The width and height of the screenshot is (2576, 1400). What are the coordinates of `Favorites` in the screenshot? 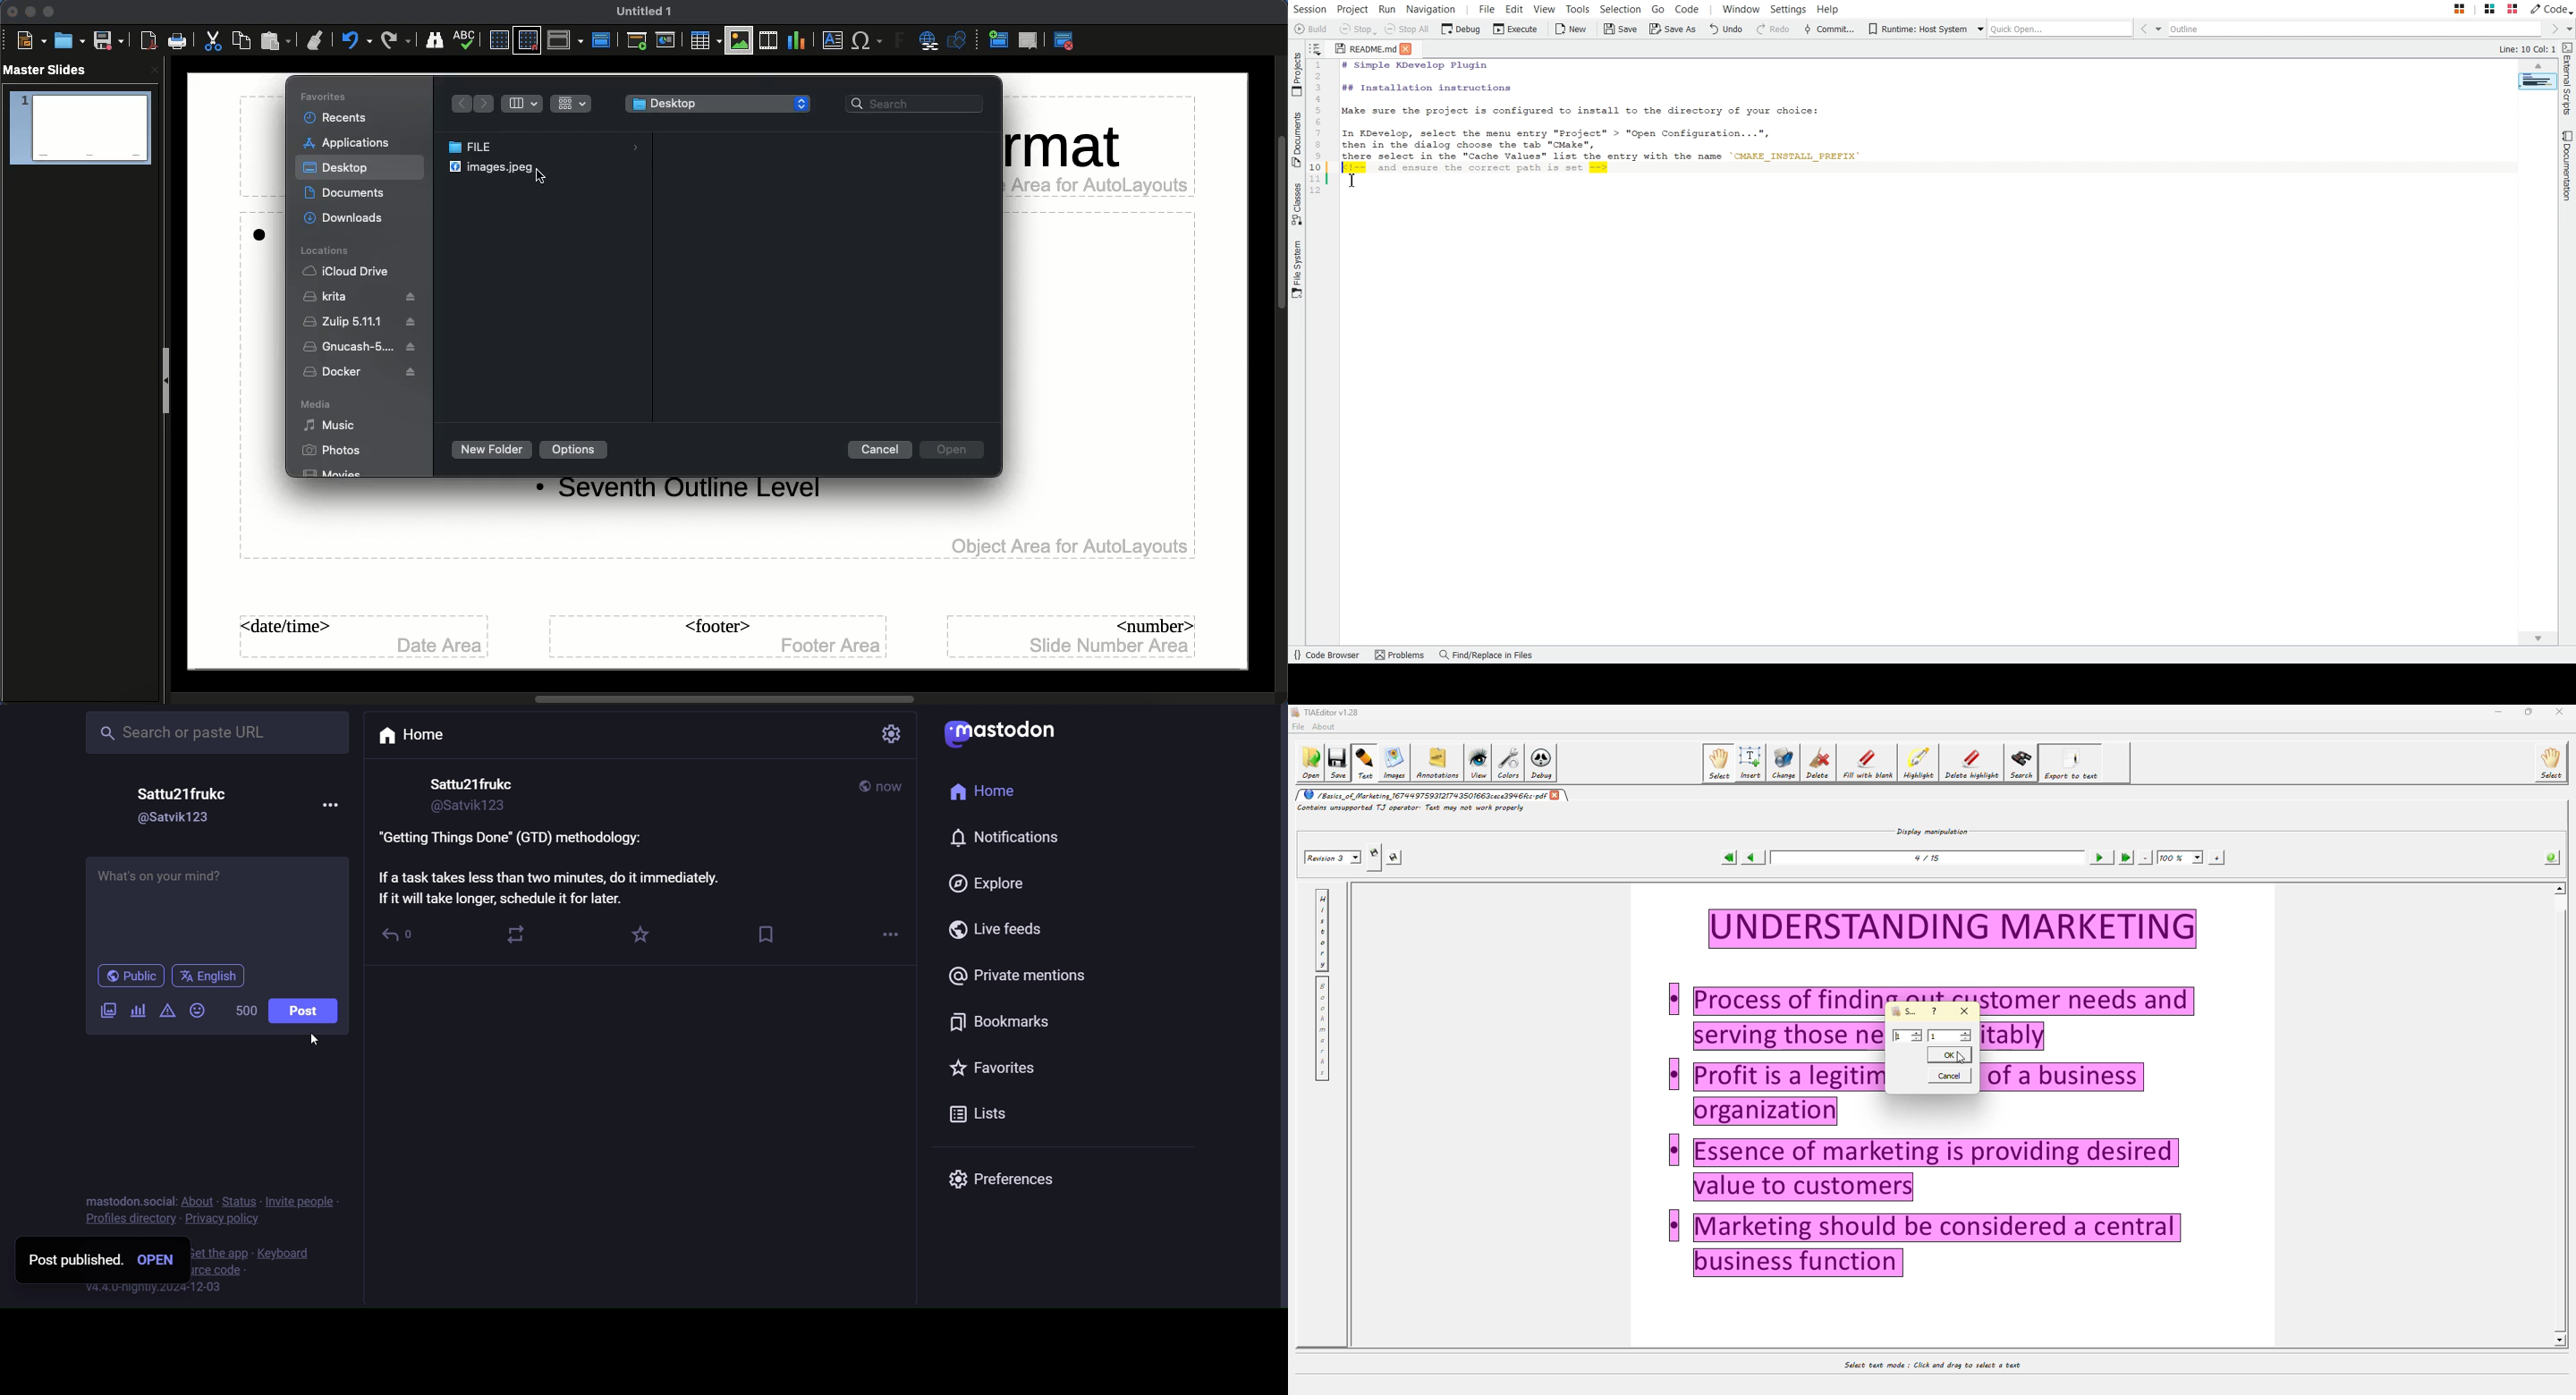 It's located at (326, 96).